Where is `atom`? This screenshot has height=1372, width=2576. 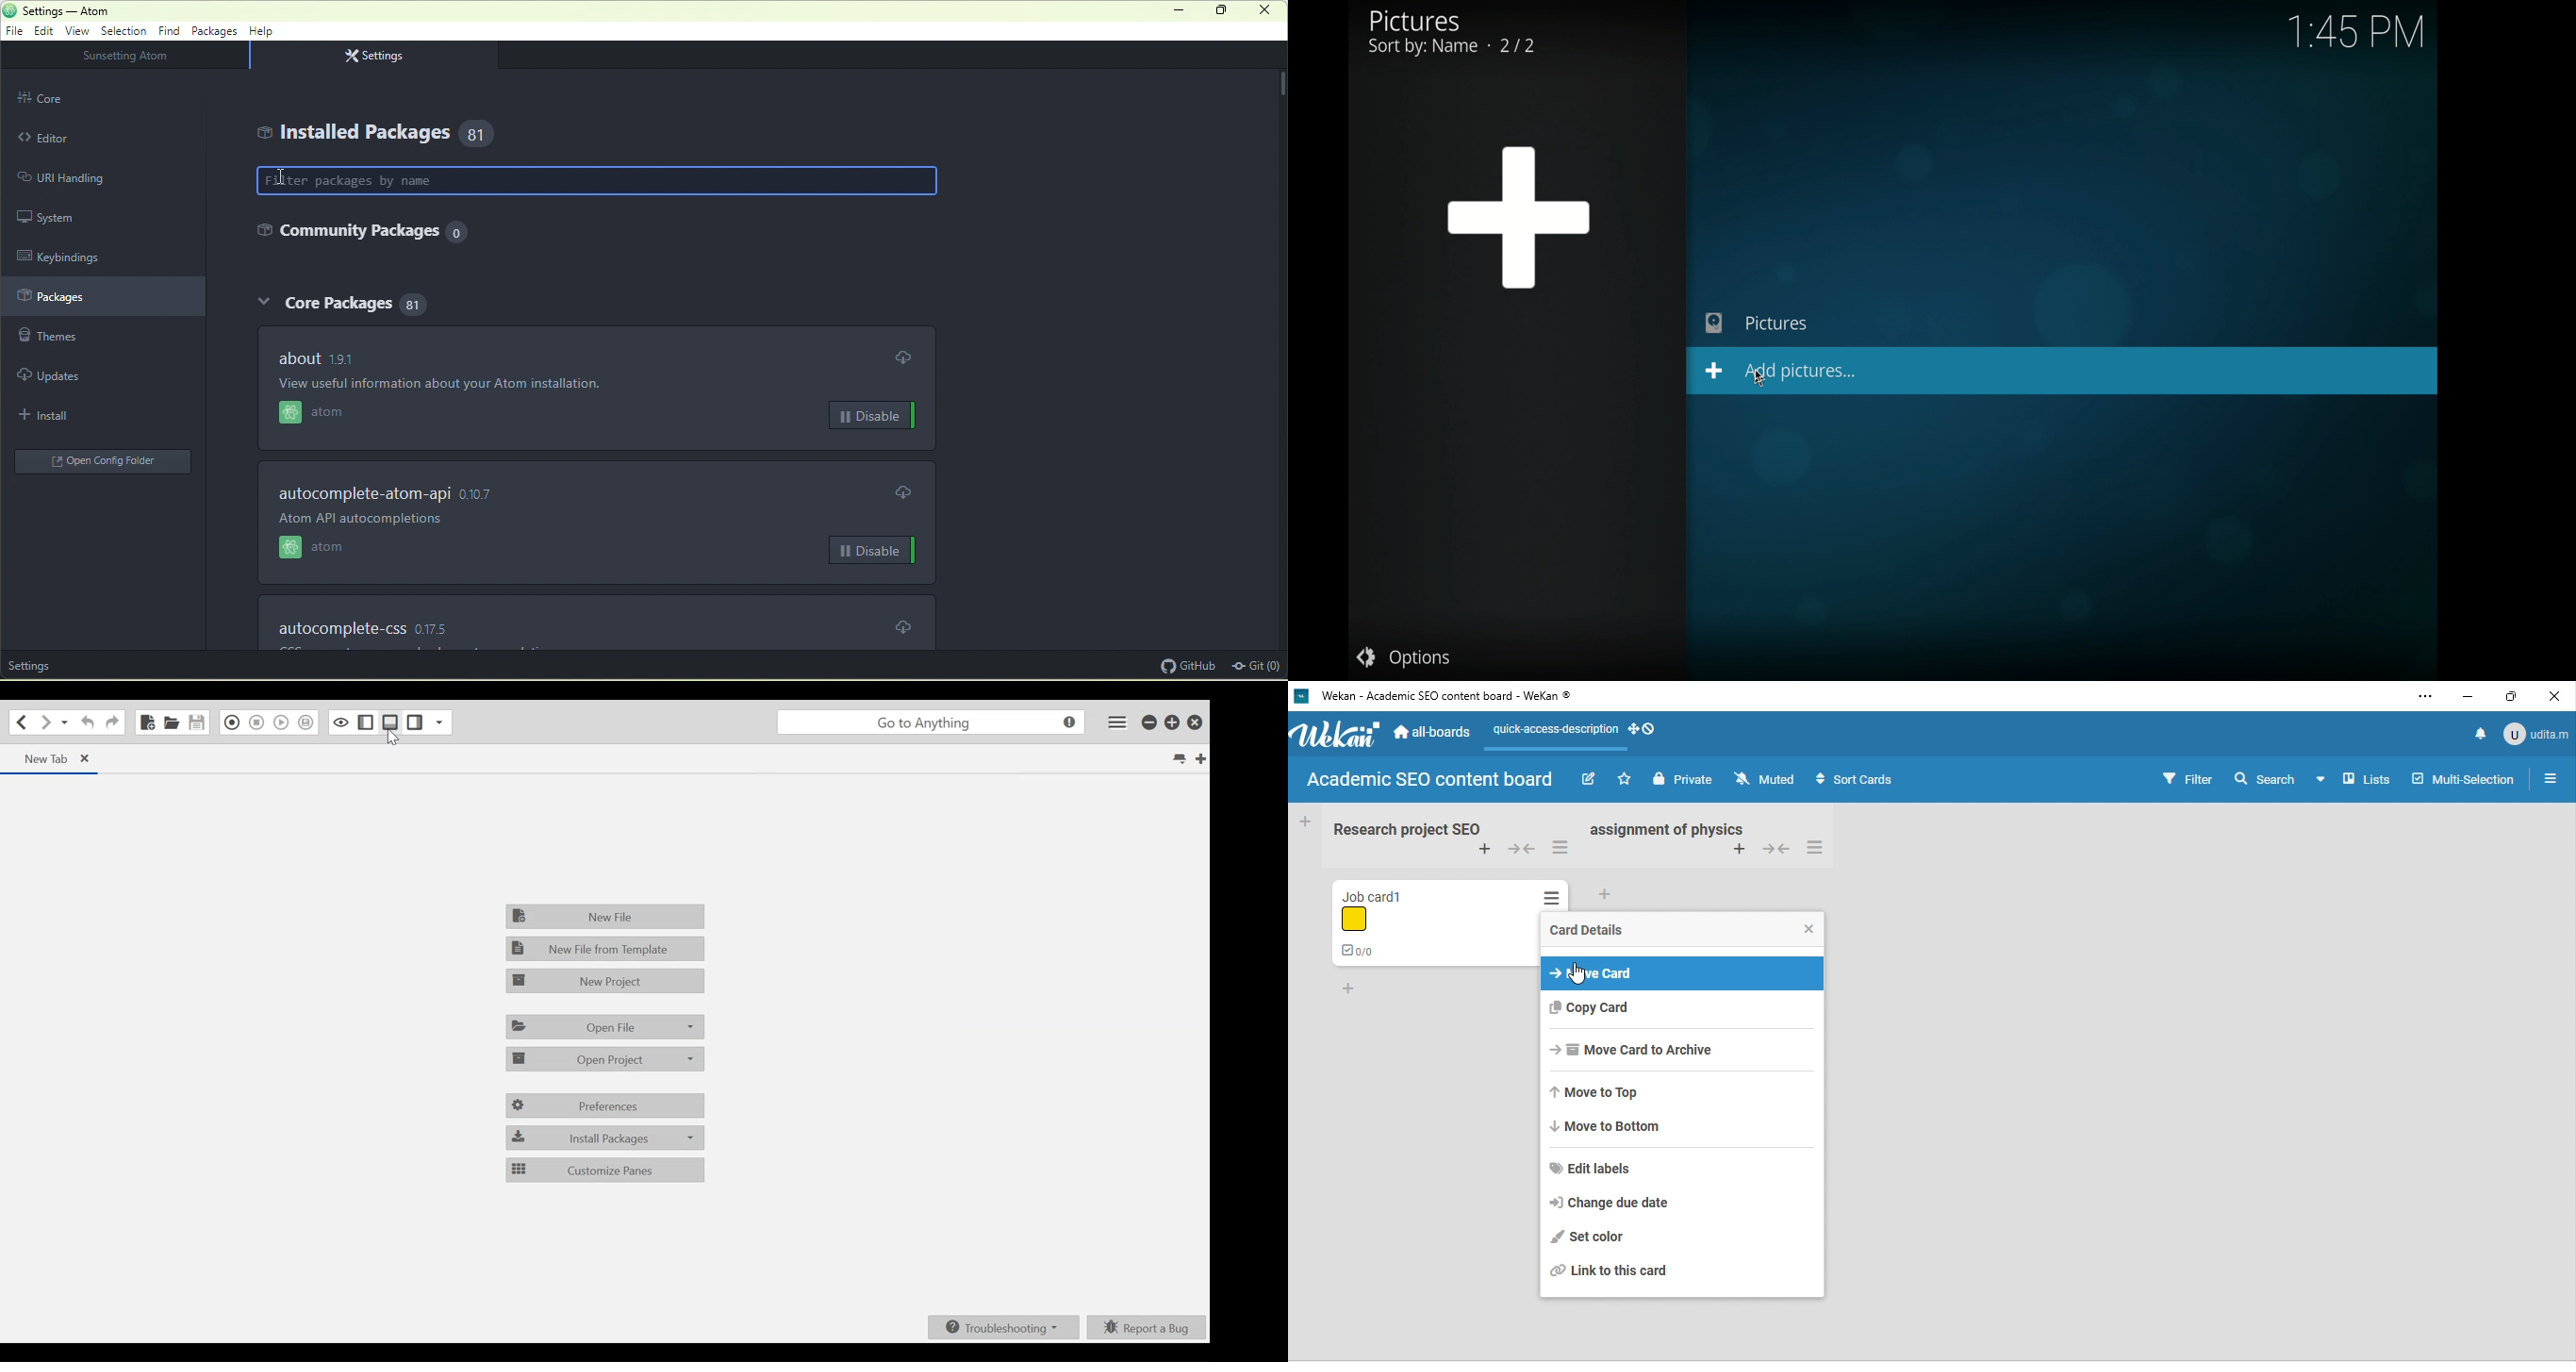
atom is located at coordinates (336, 550).